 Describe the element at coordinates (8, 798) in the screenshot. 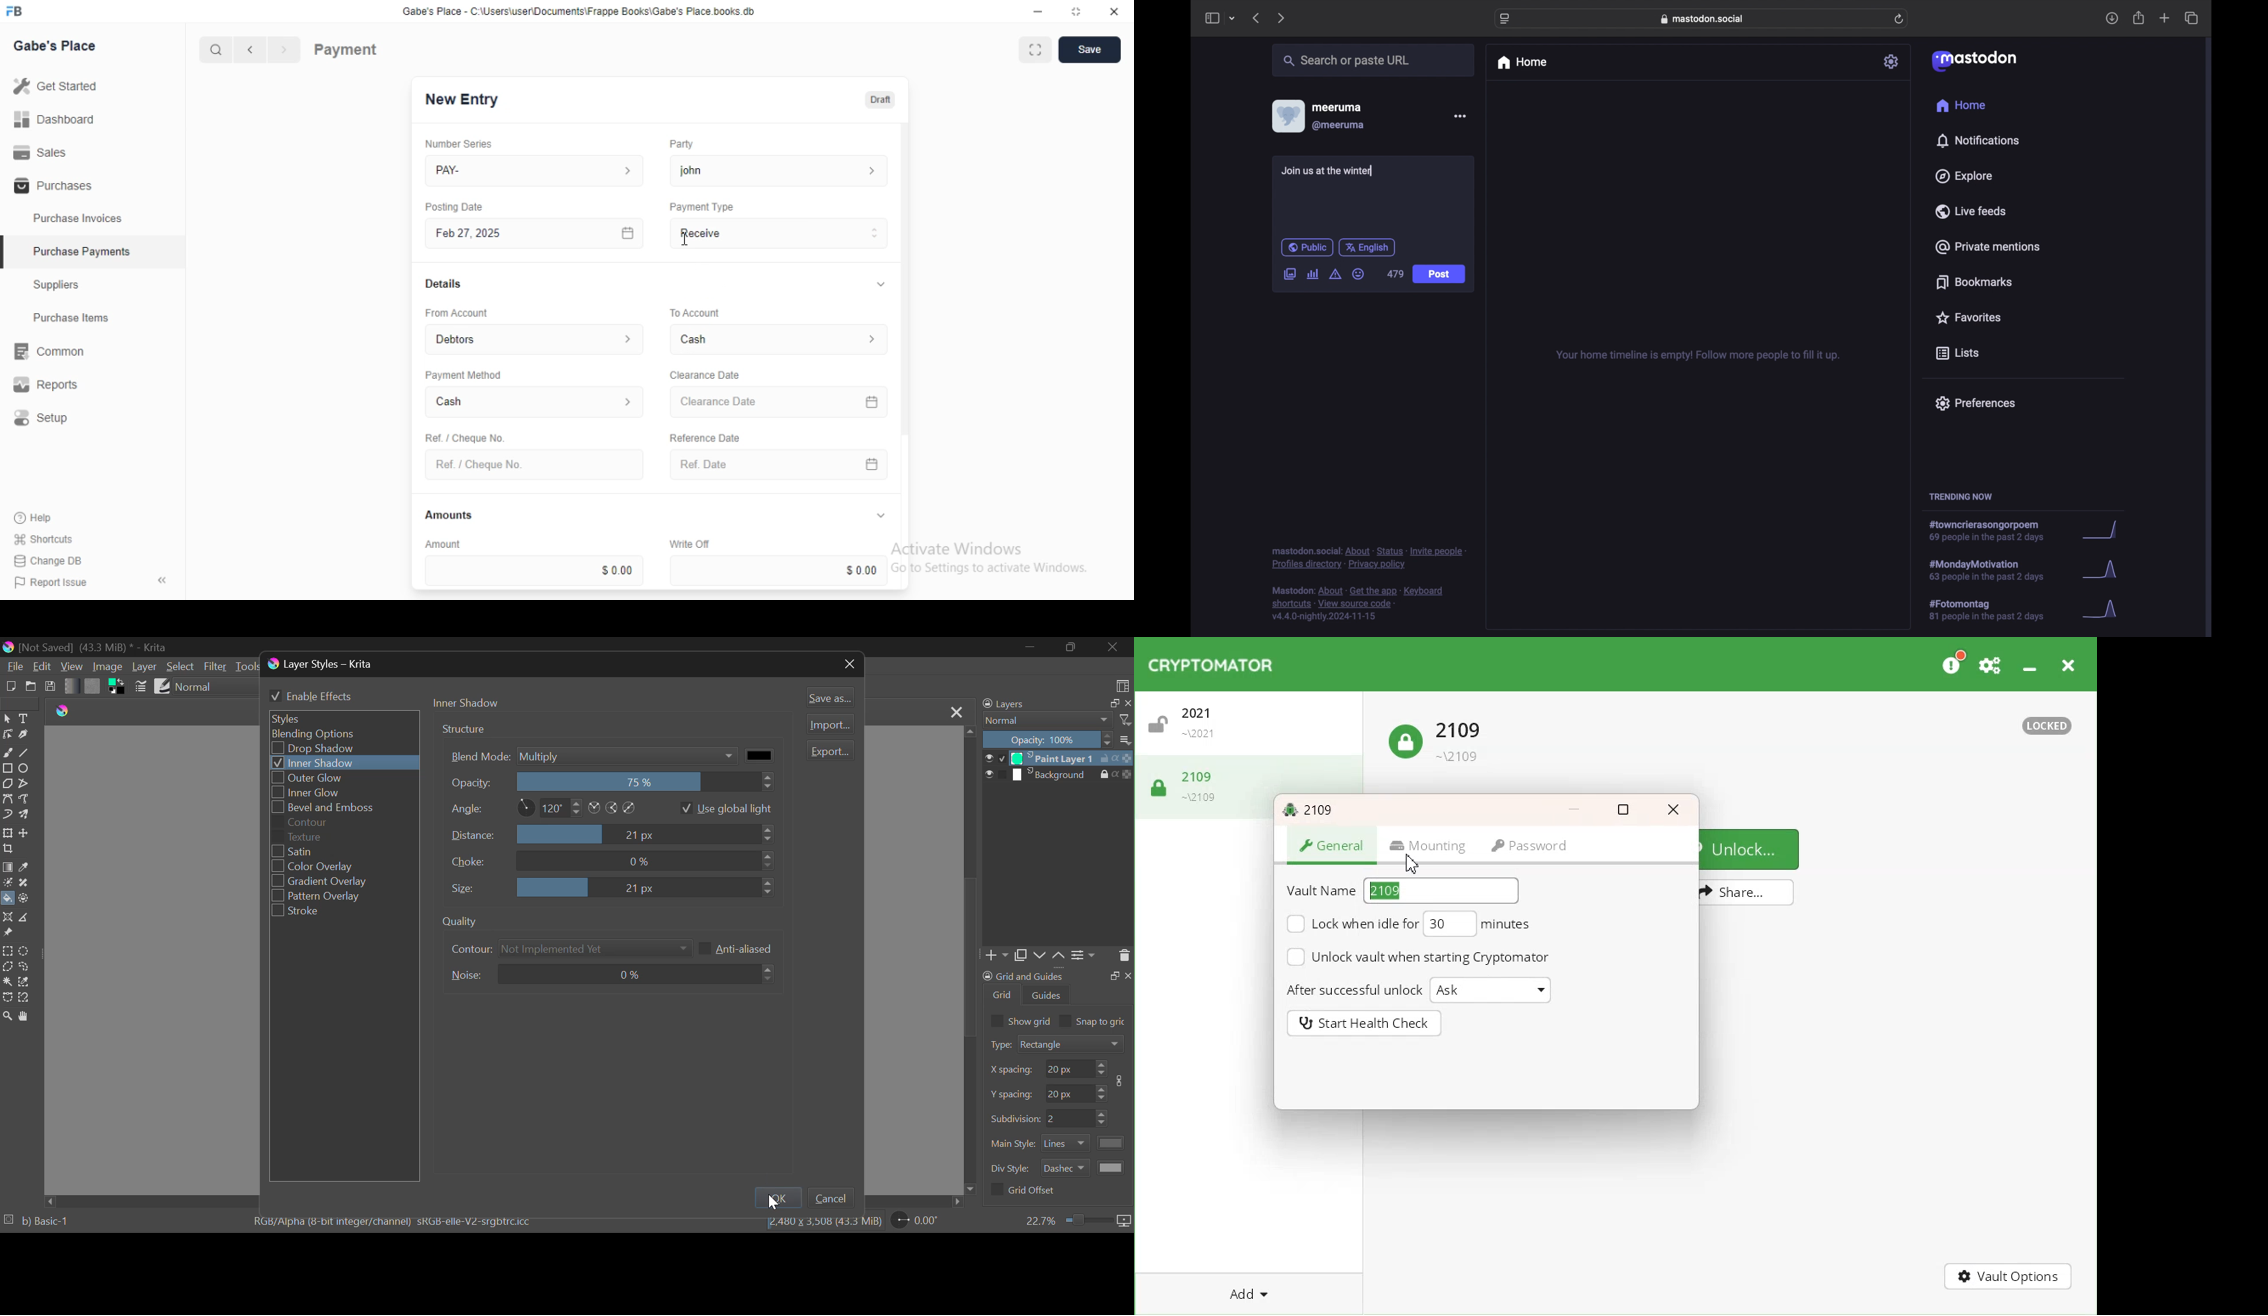

I see `Bezier Curve` at that location.